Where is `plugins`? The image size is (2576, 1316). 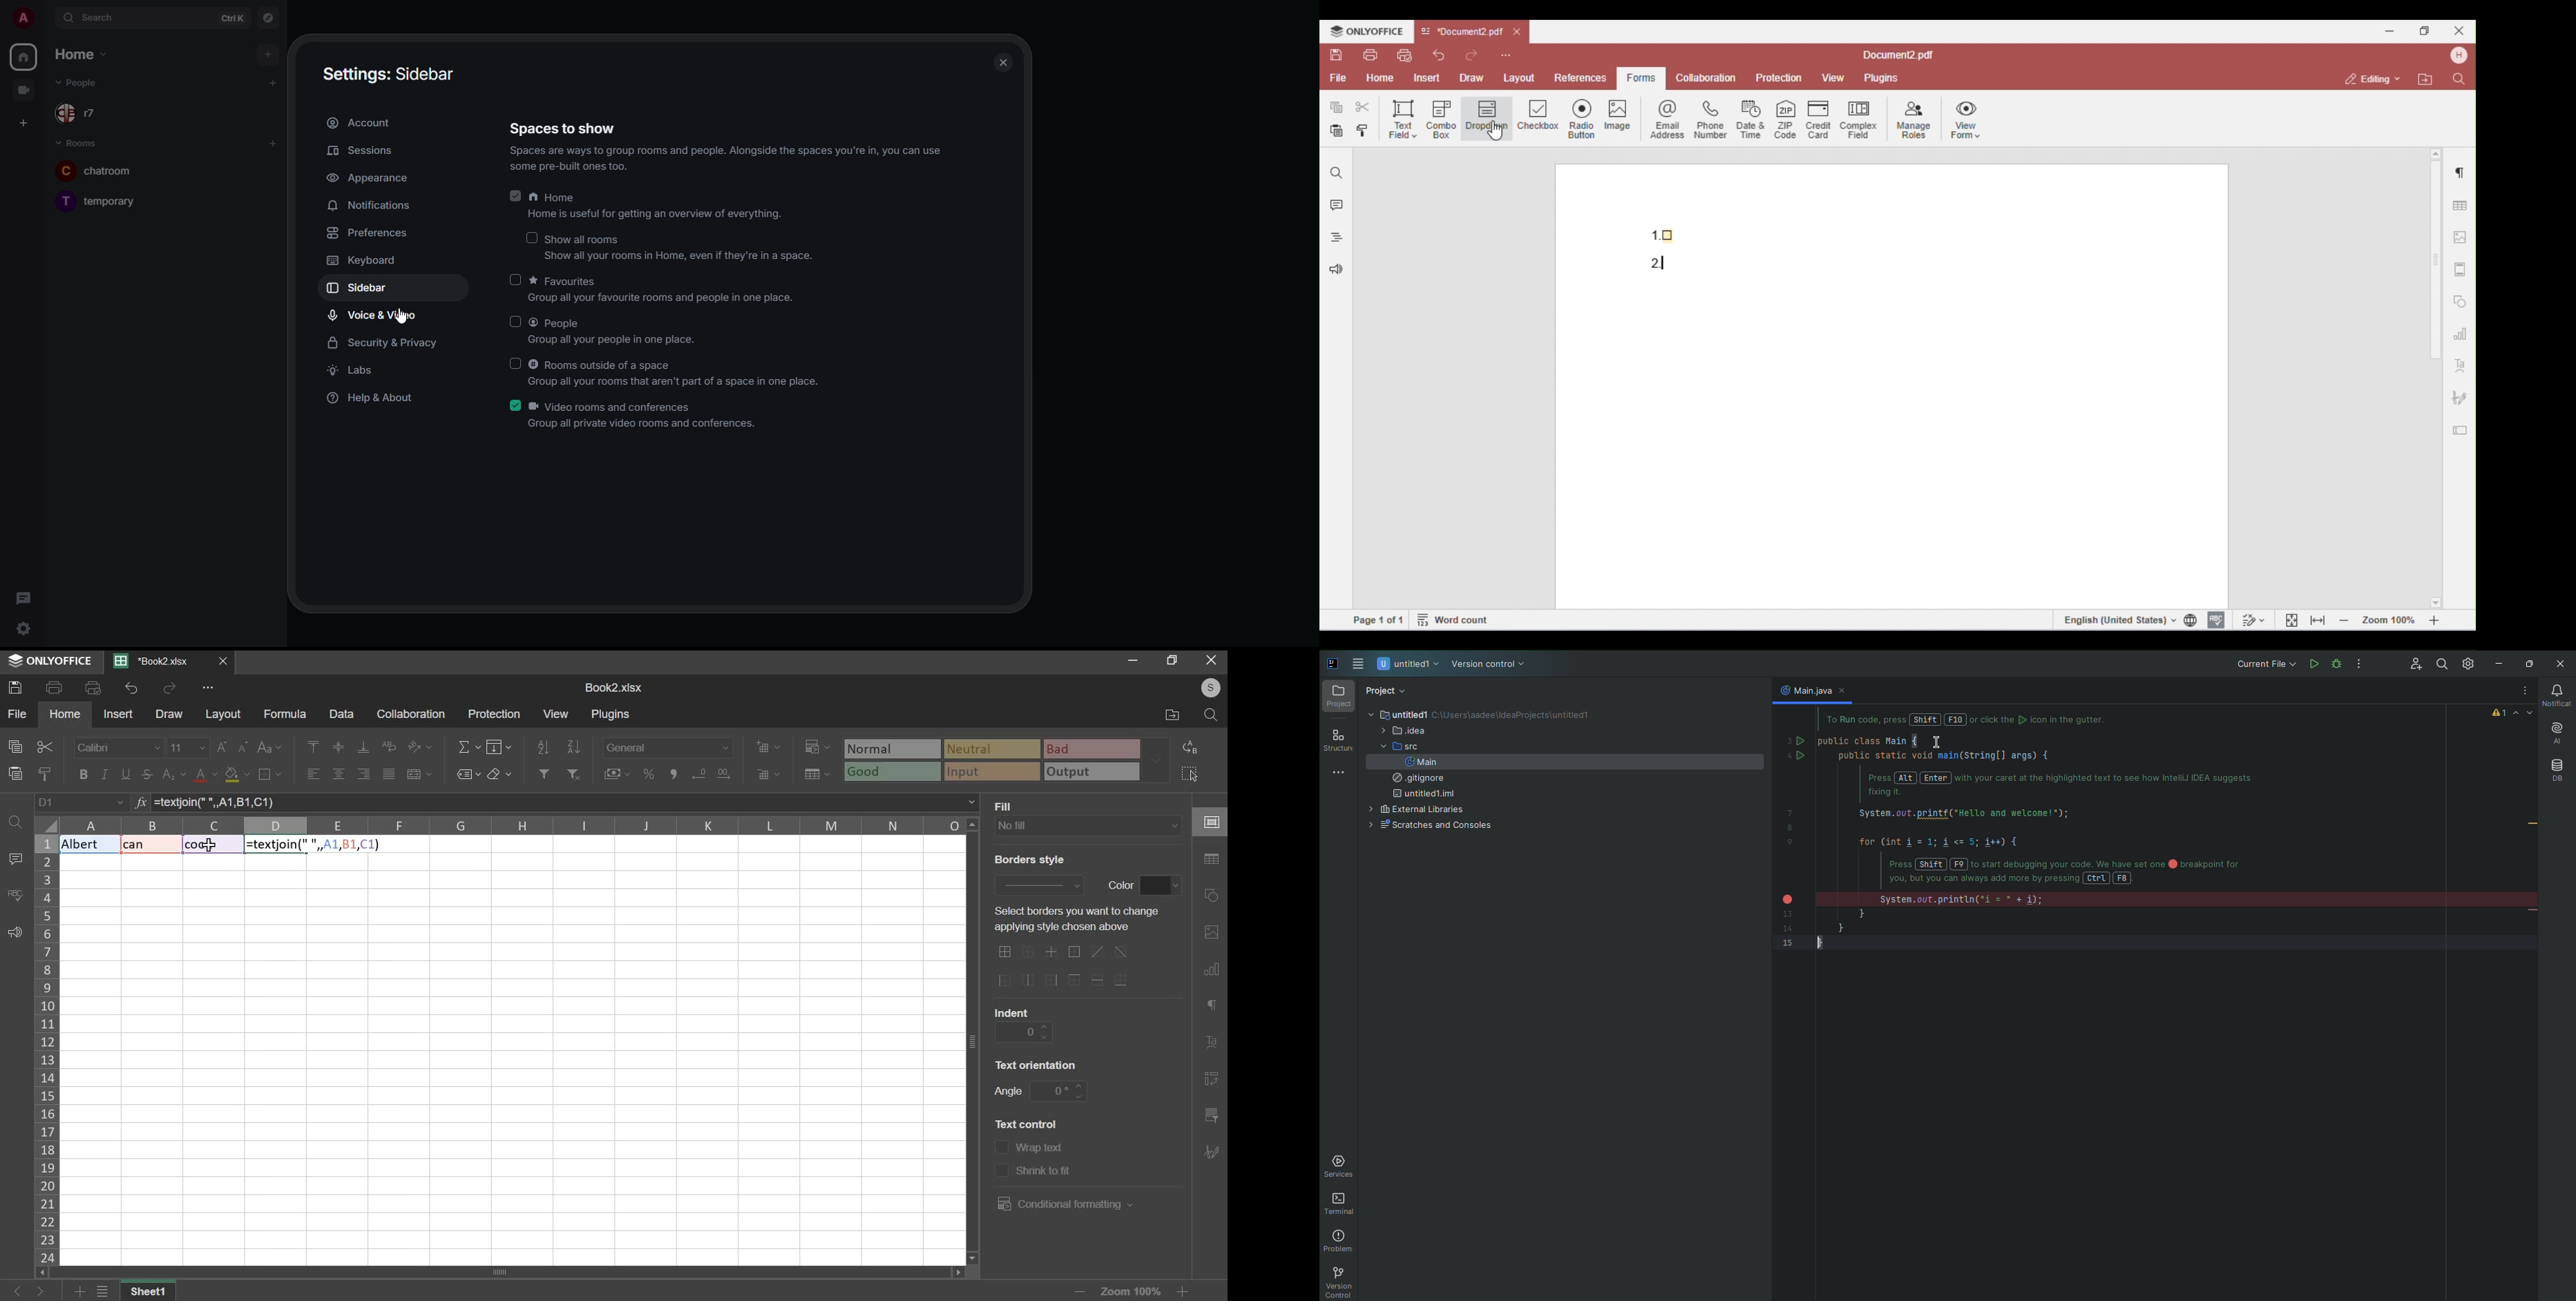 plugins is located at coordinates (612, 715).